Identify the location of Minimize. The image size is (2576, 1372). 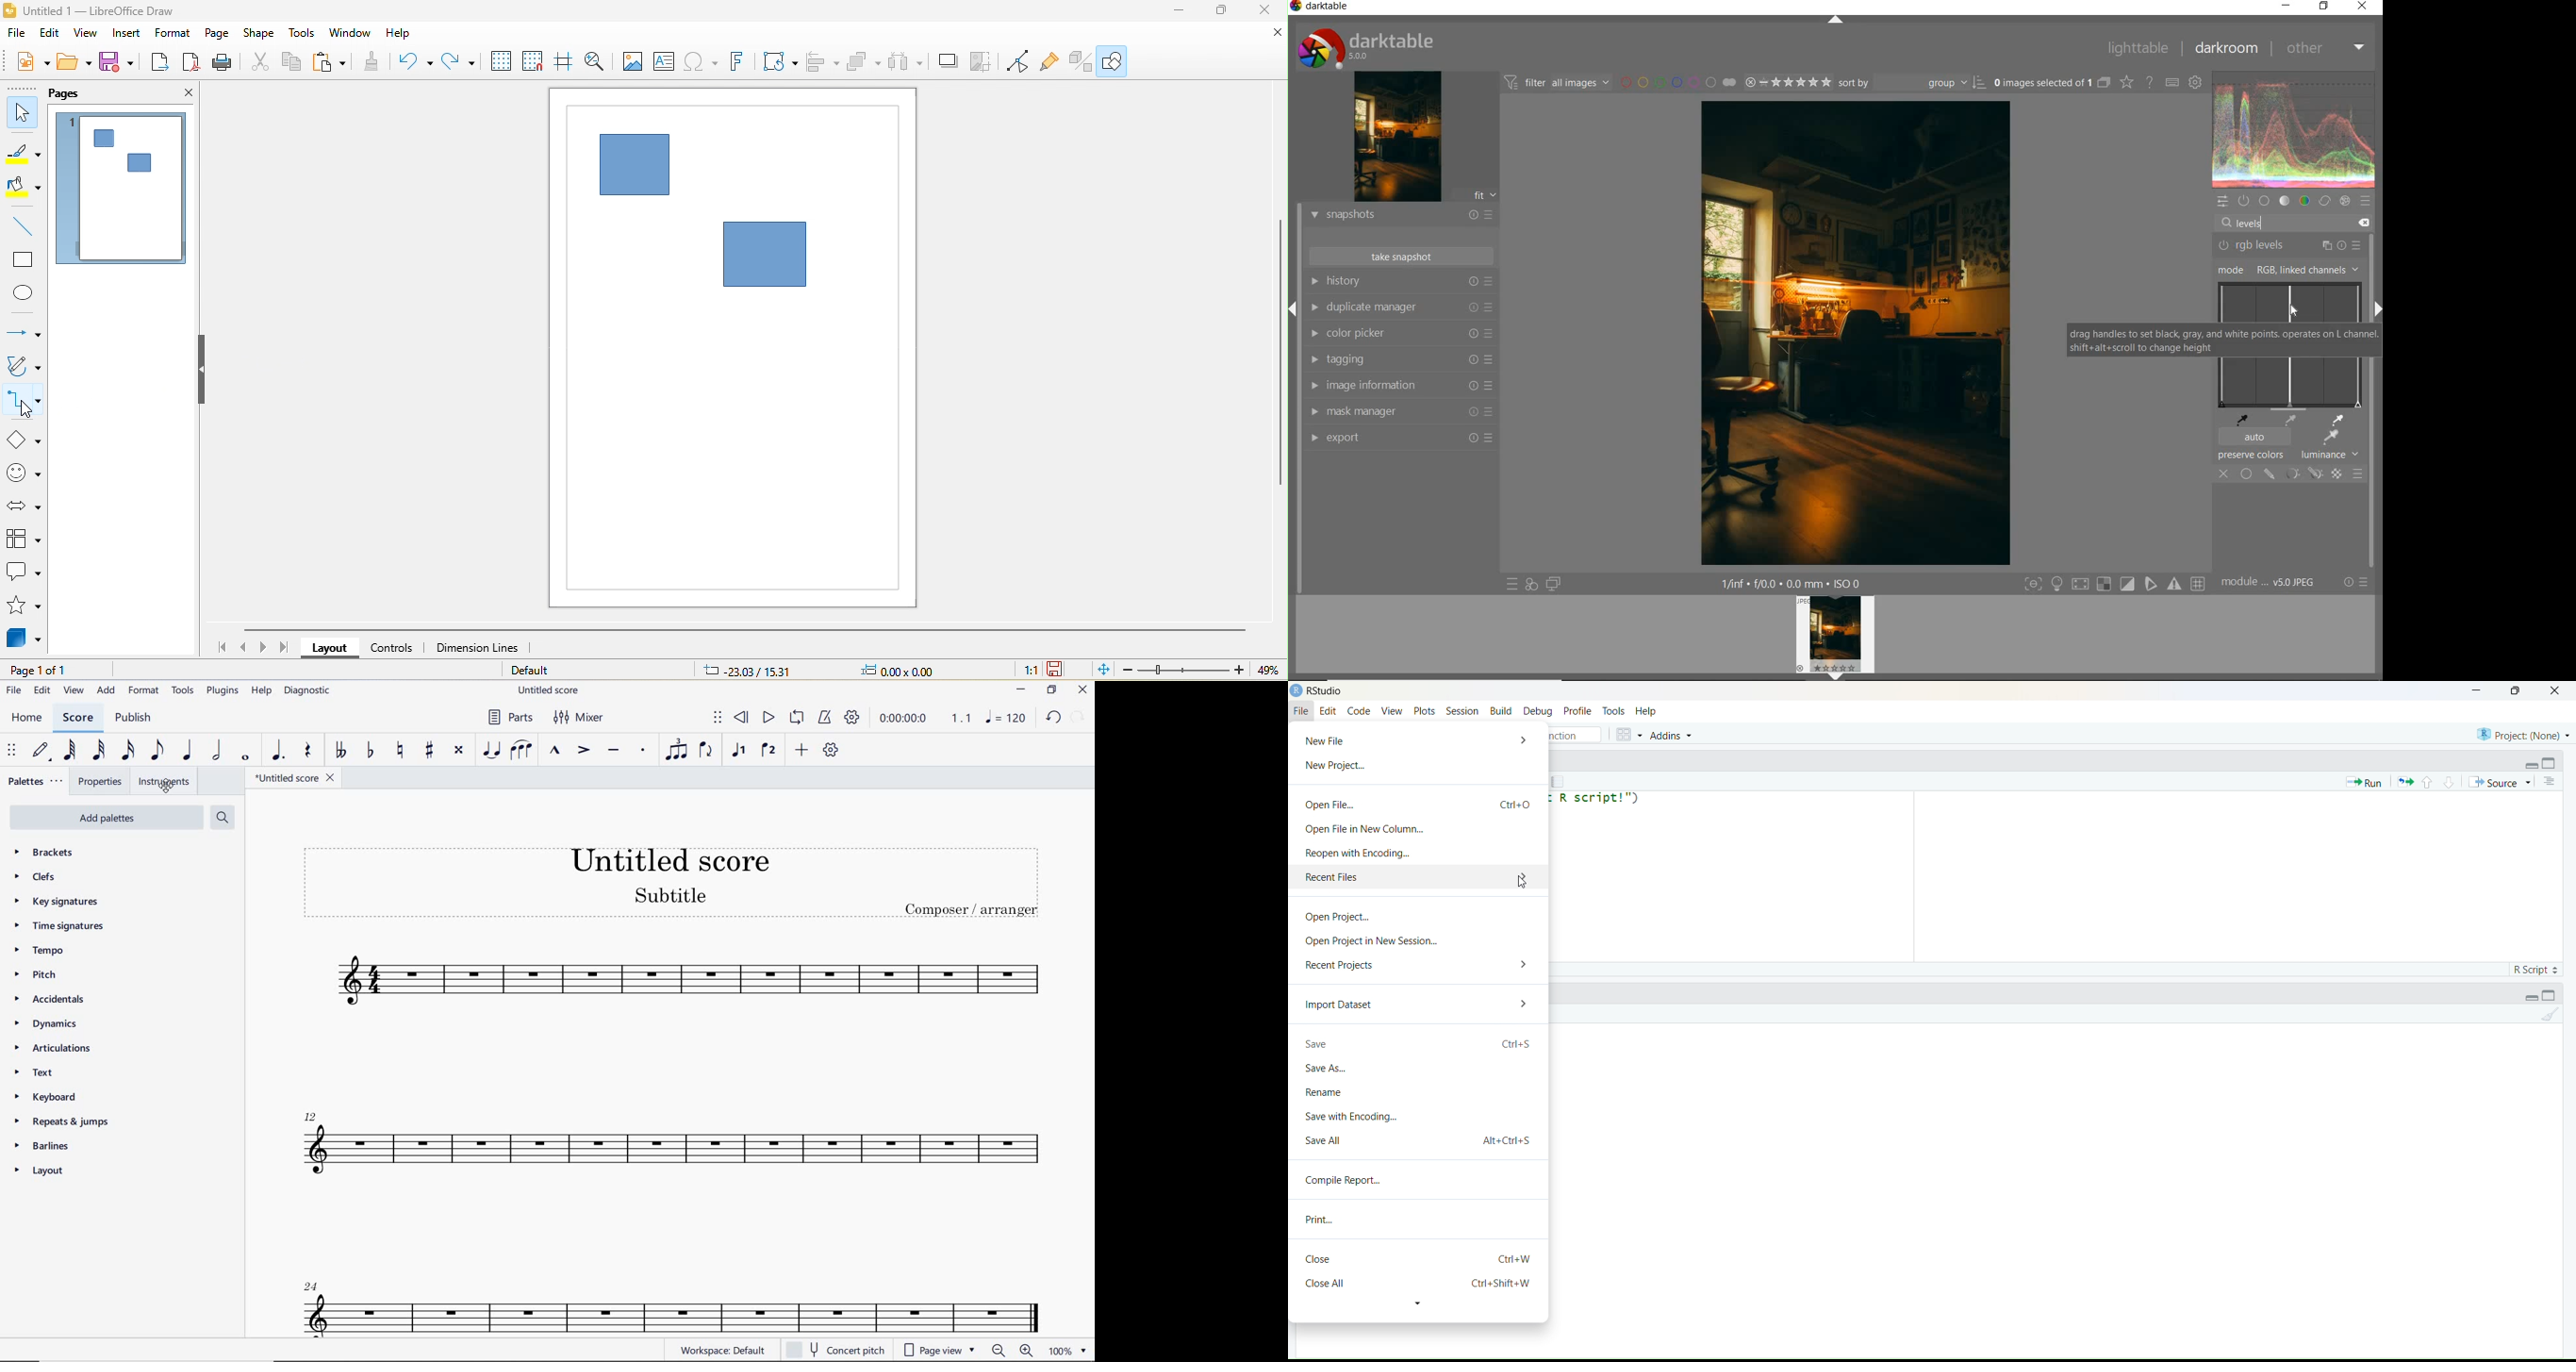
(2531, 998).